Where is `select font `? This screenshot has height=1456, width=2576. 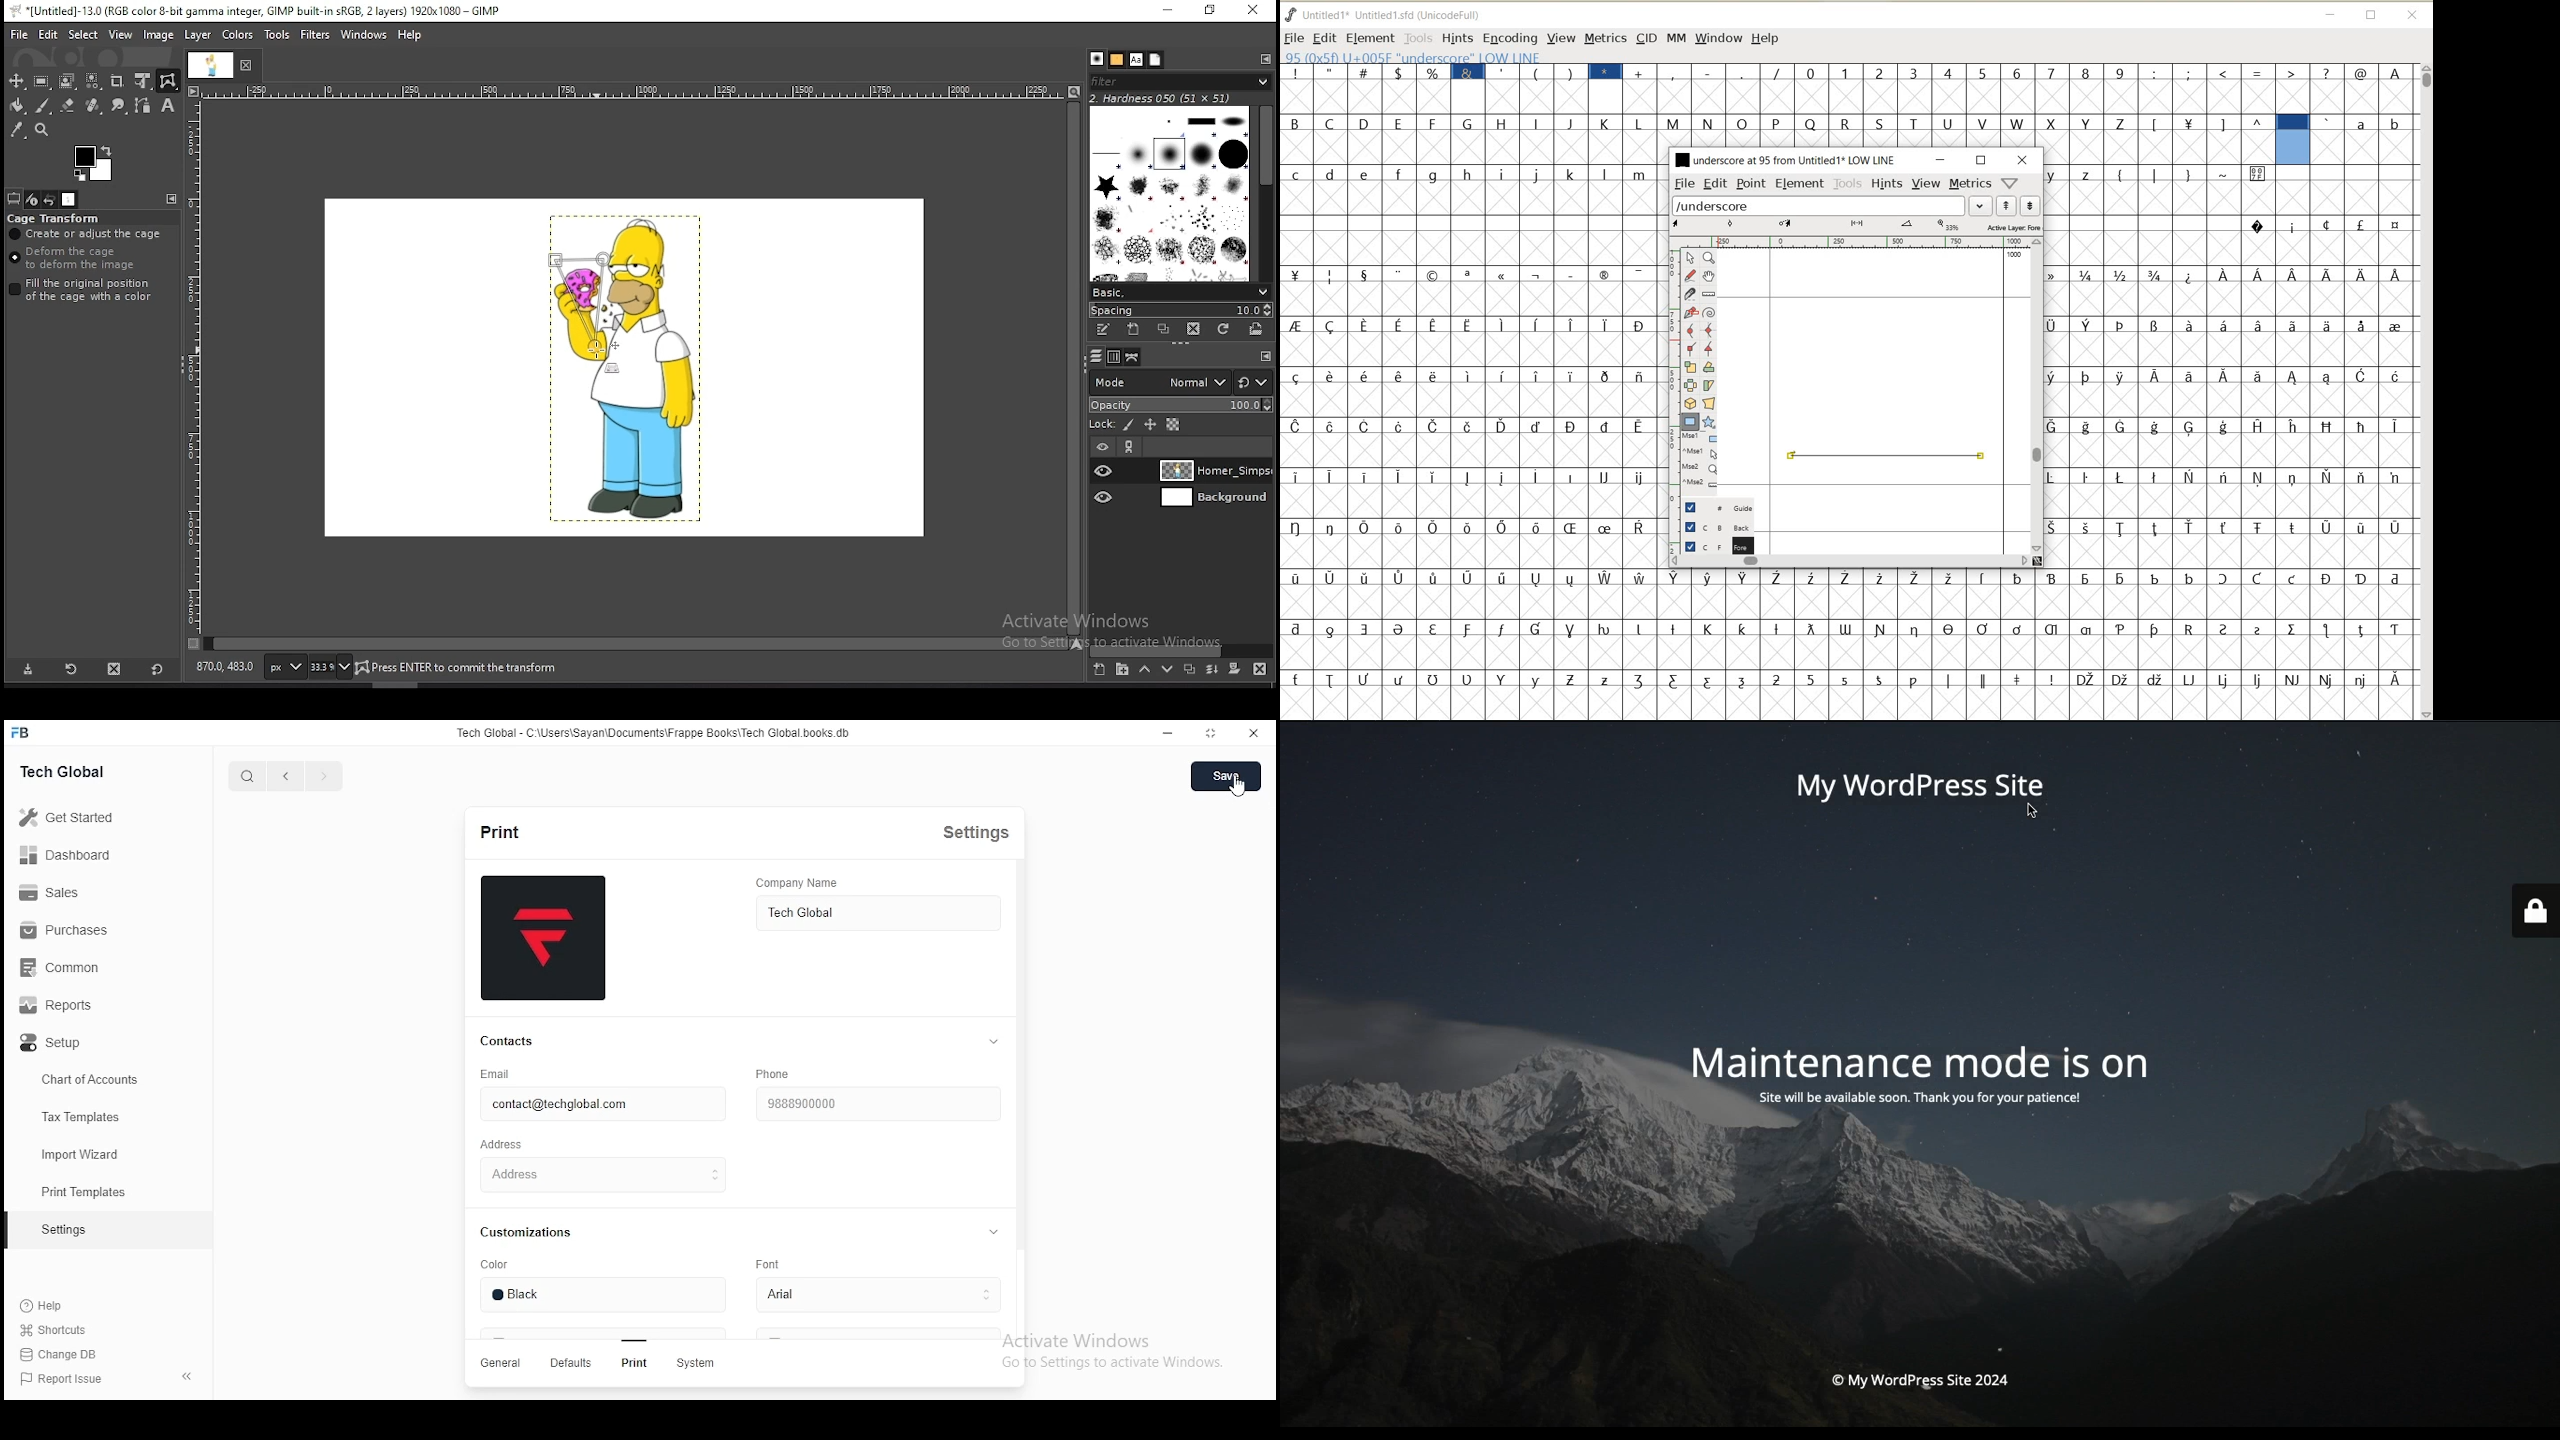 select font  is located at coordinates (872, 1296).